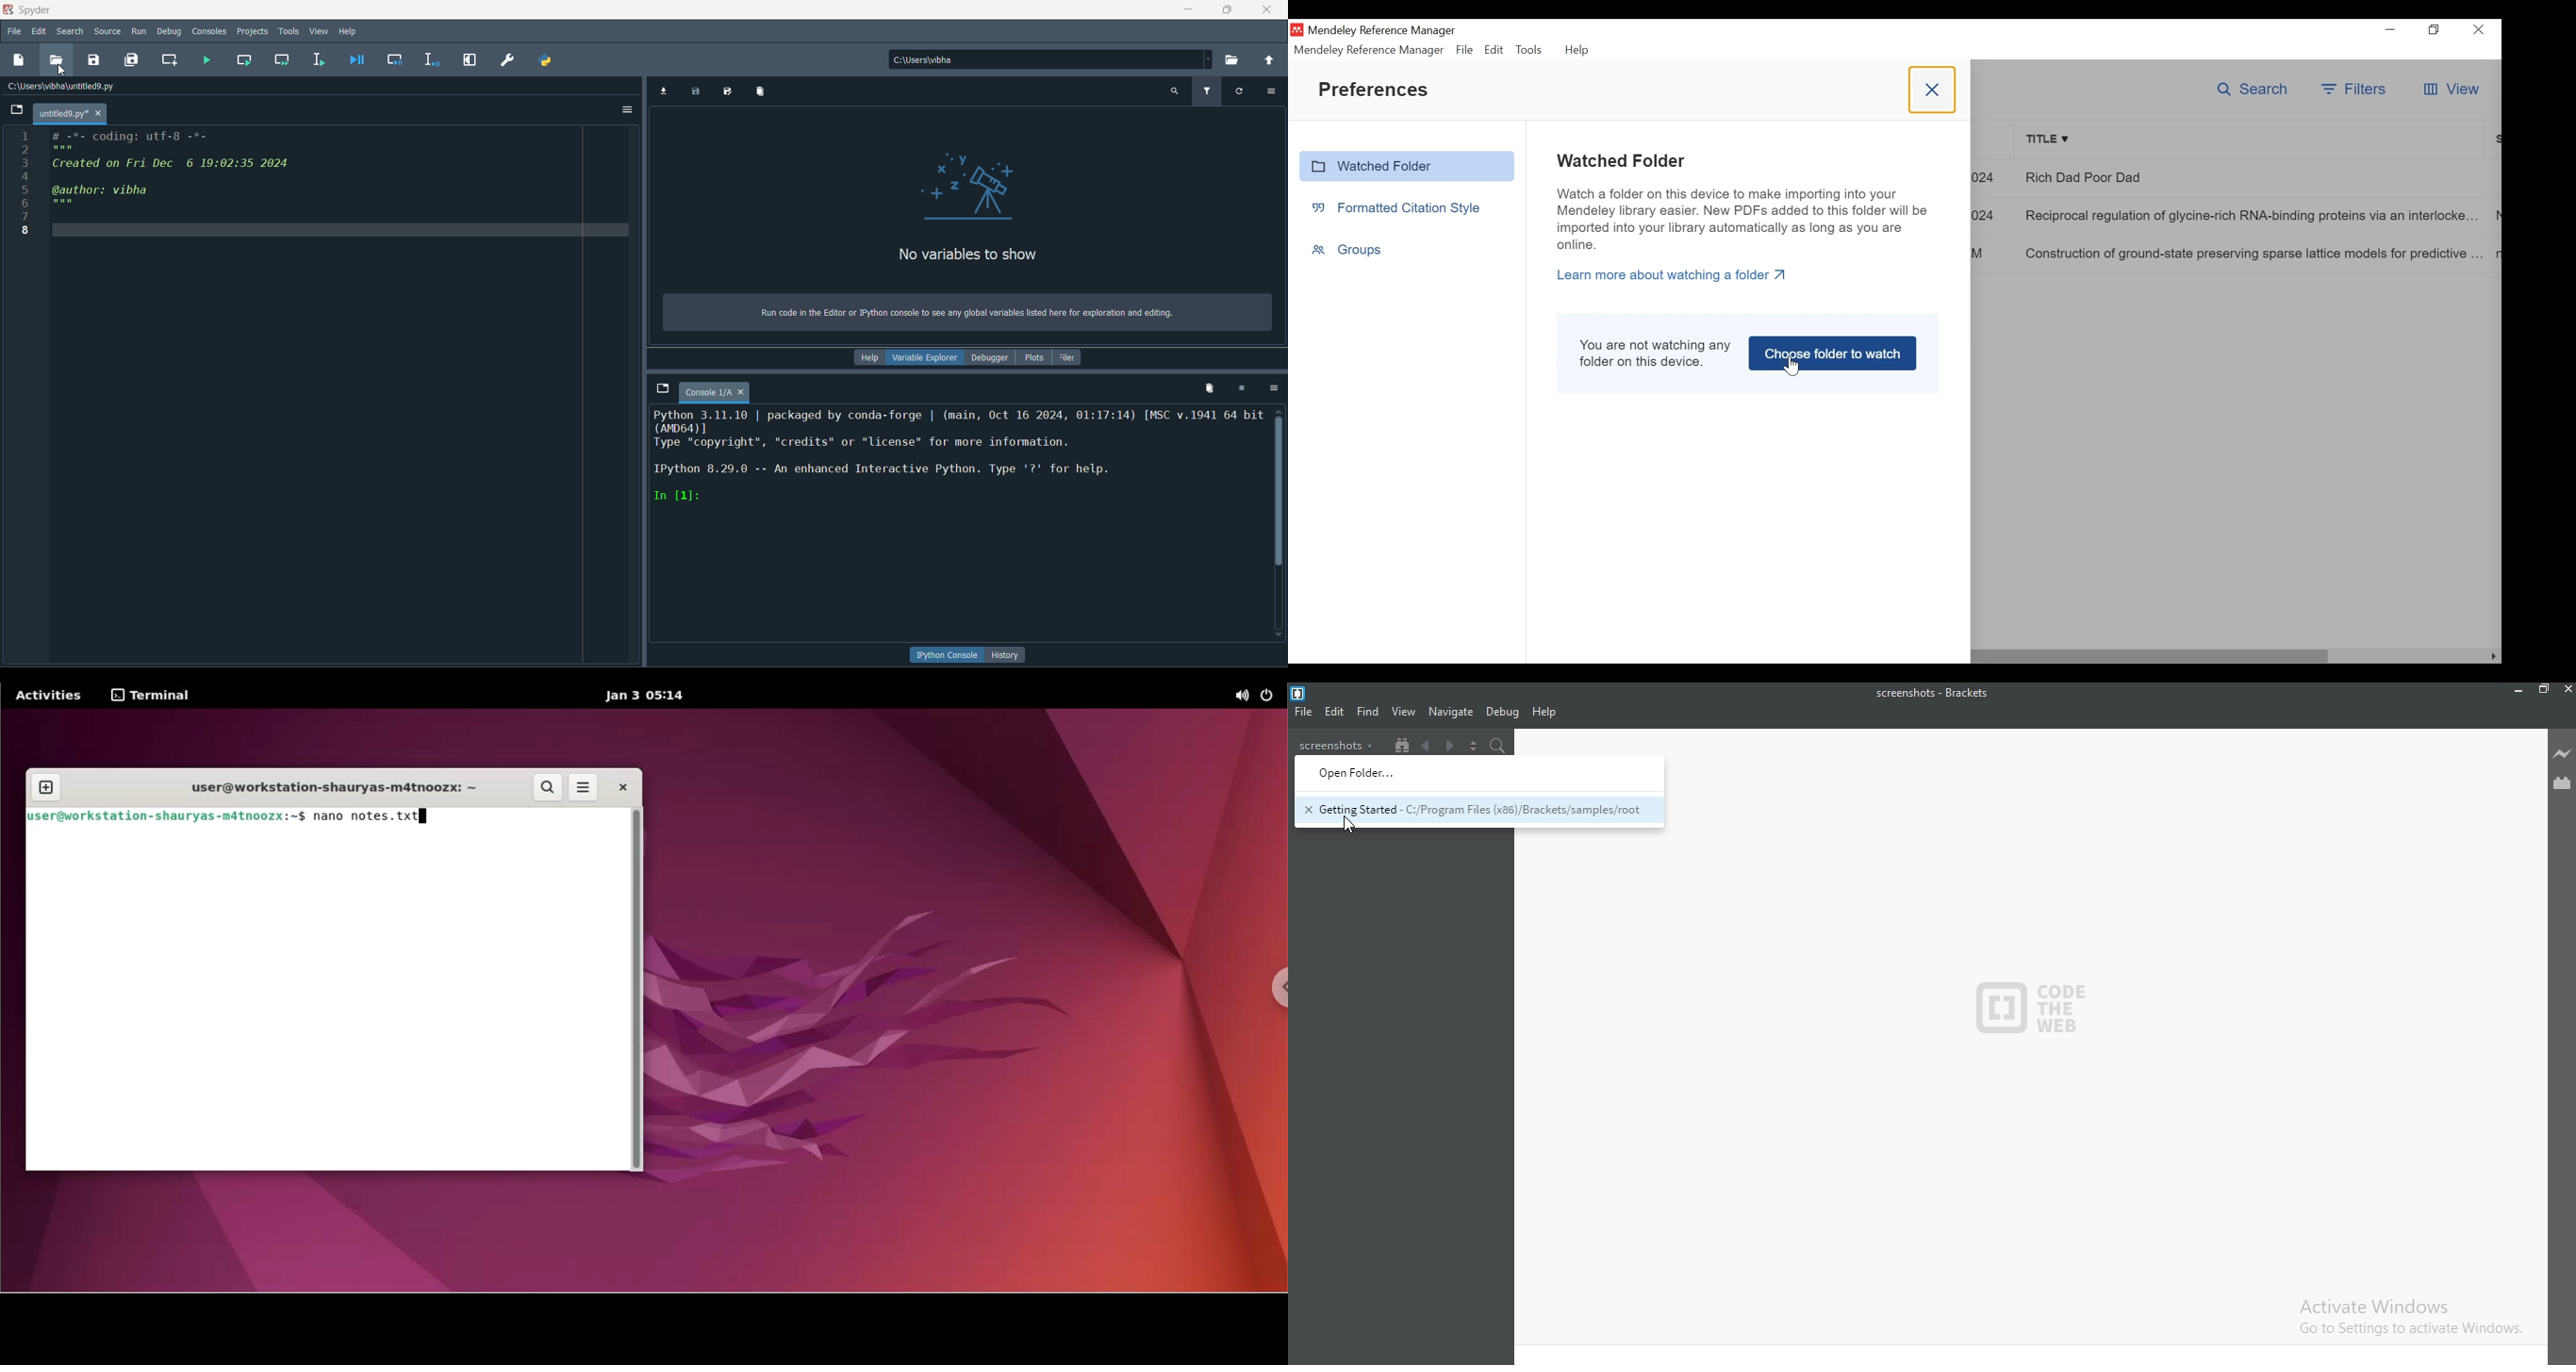  I want to click on create new cell, so click(172, 60).